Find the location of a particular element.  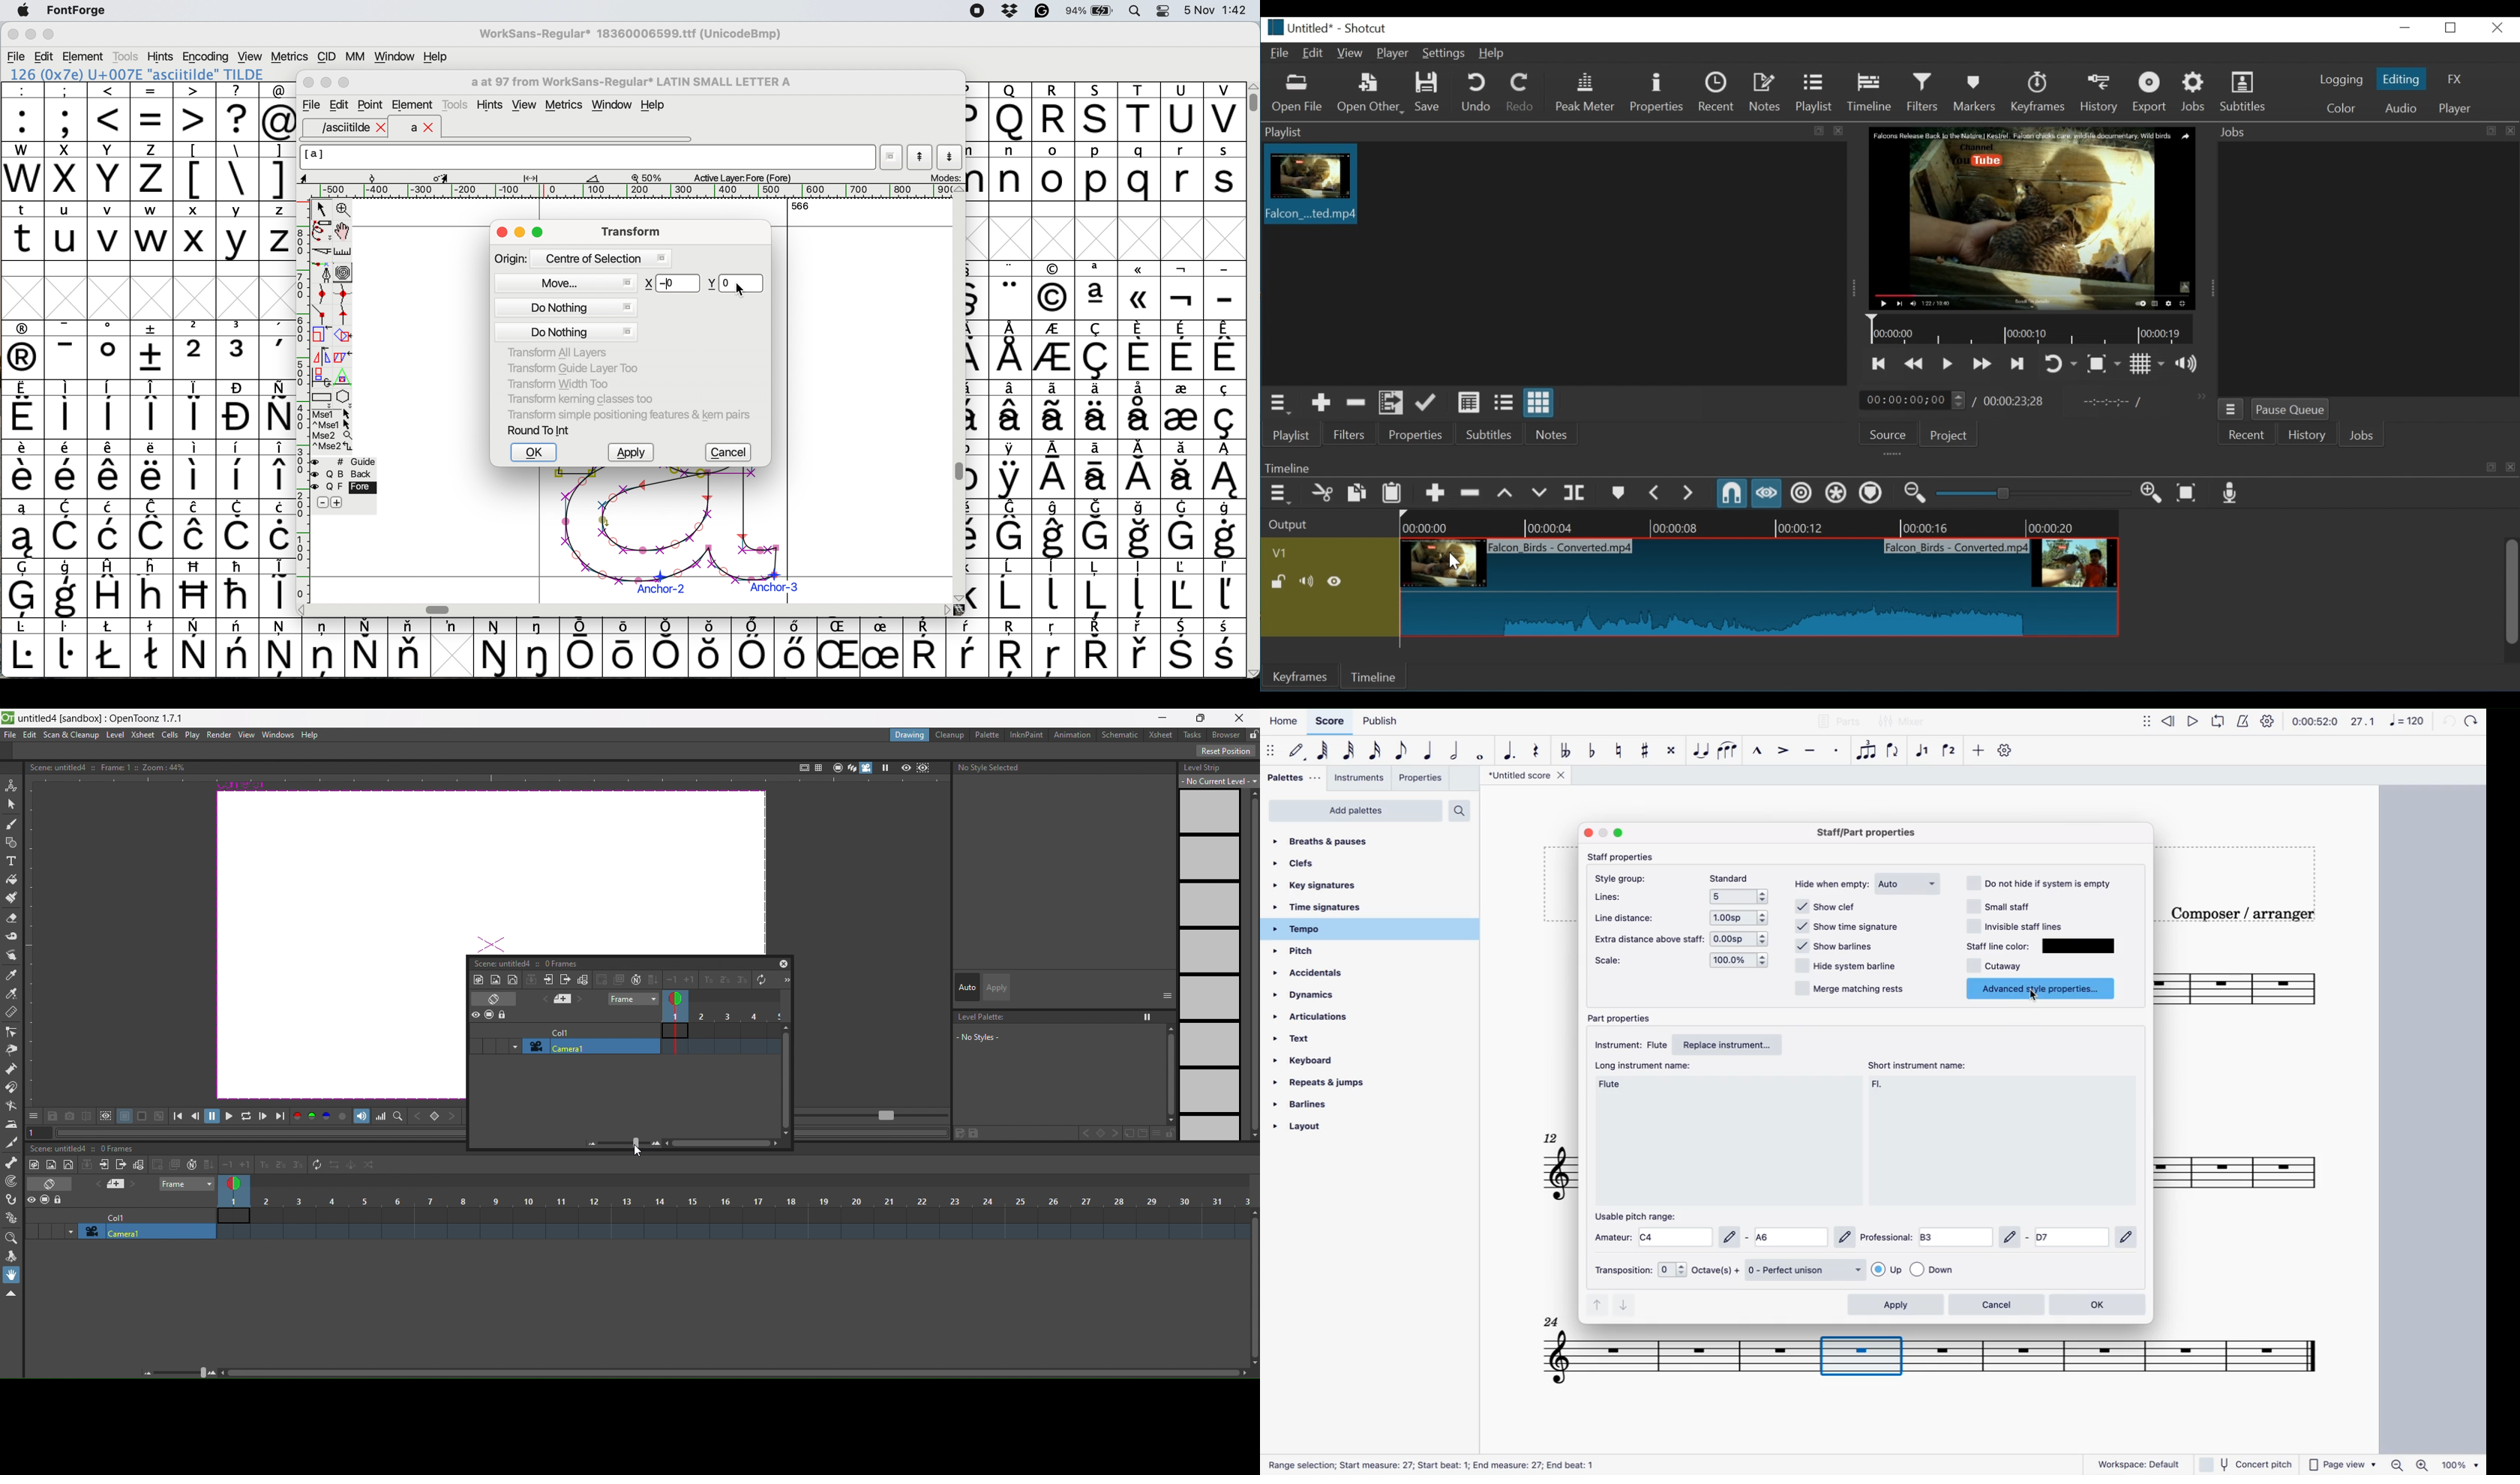

symbol is located at coordinates (1140, 470).